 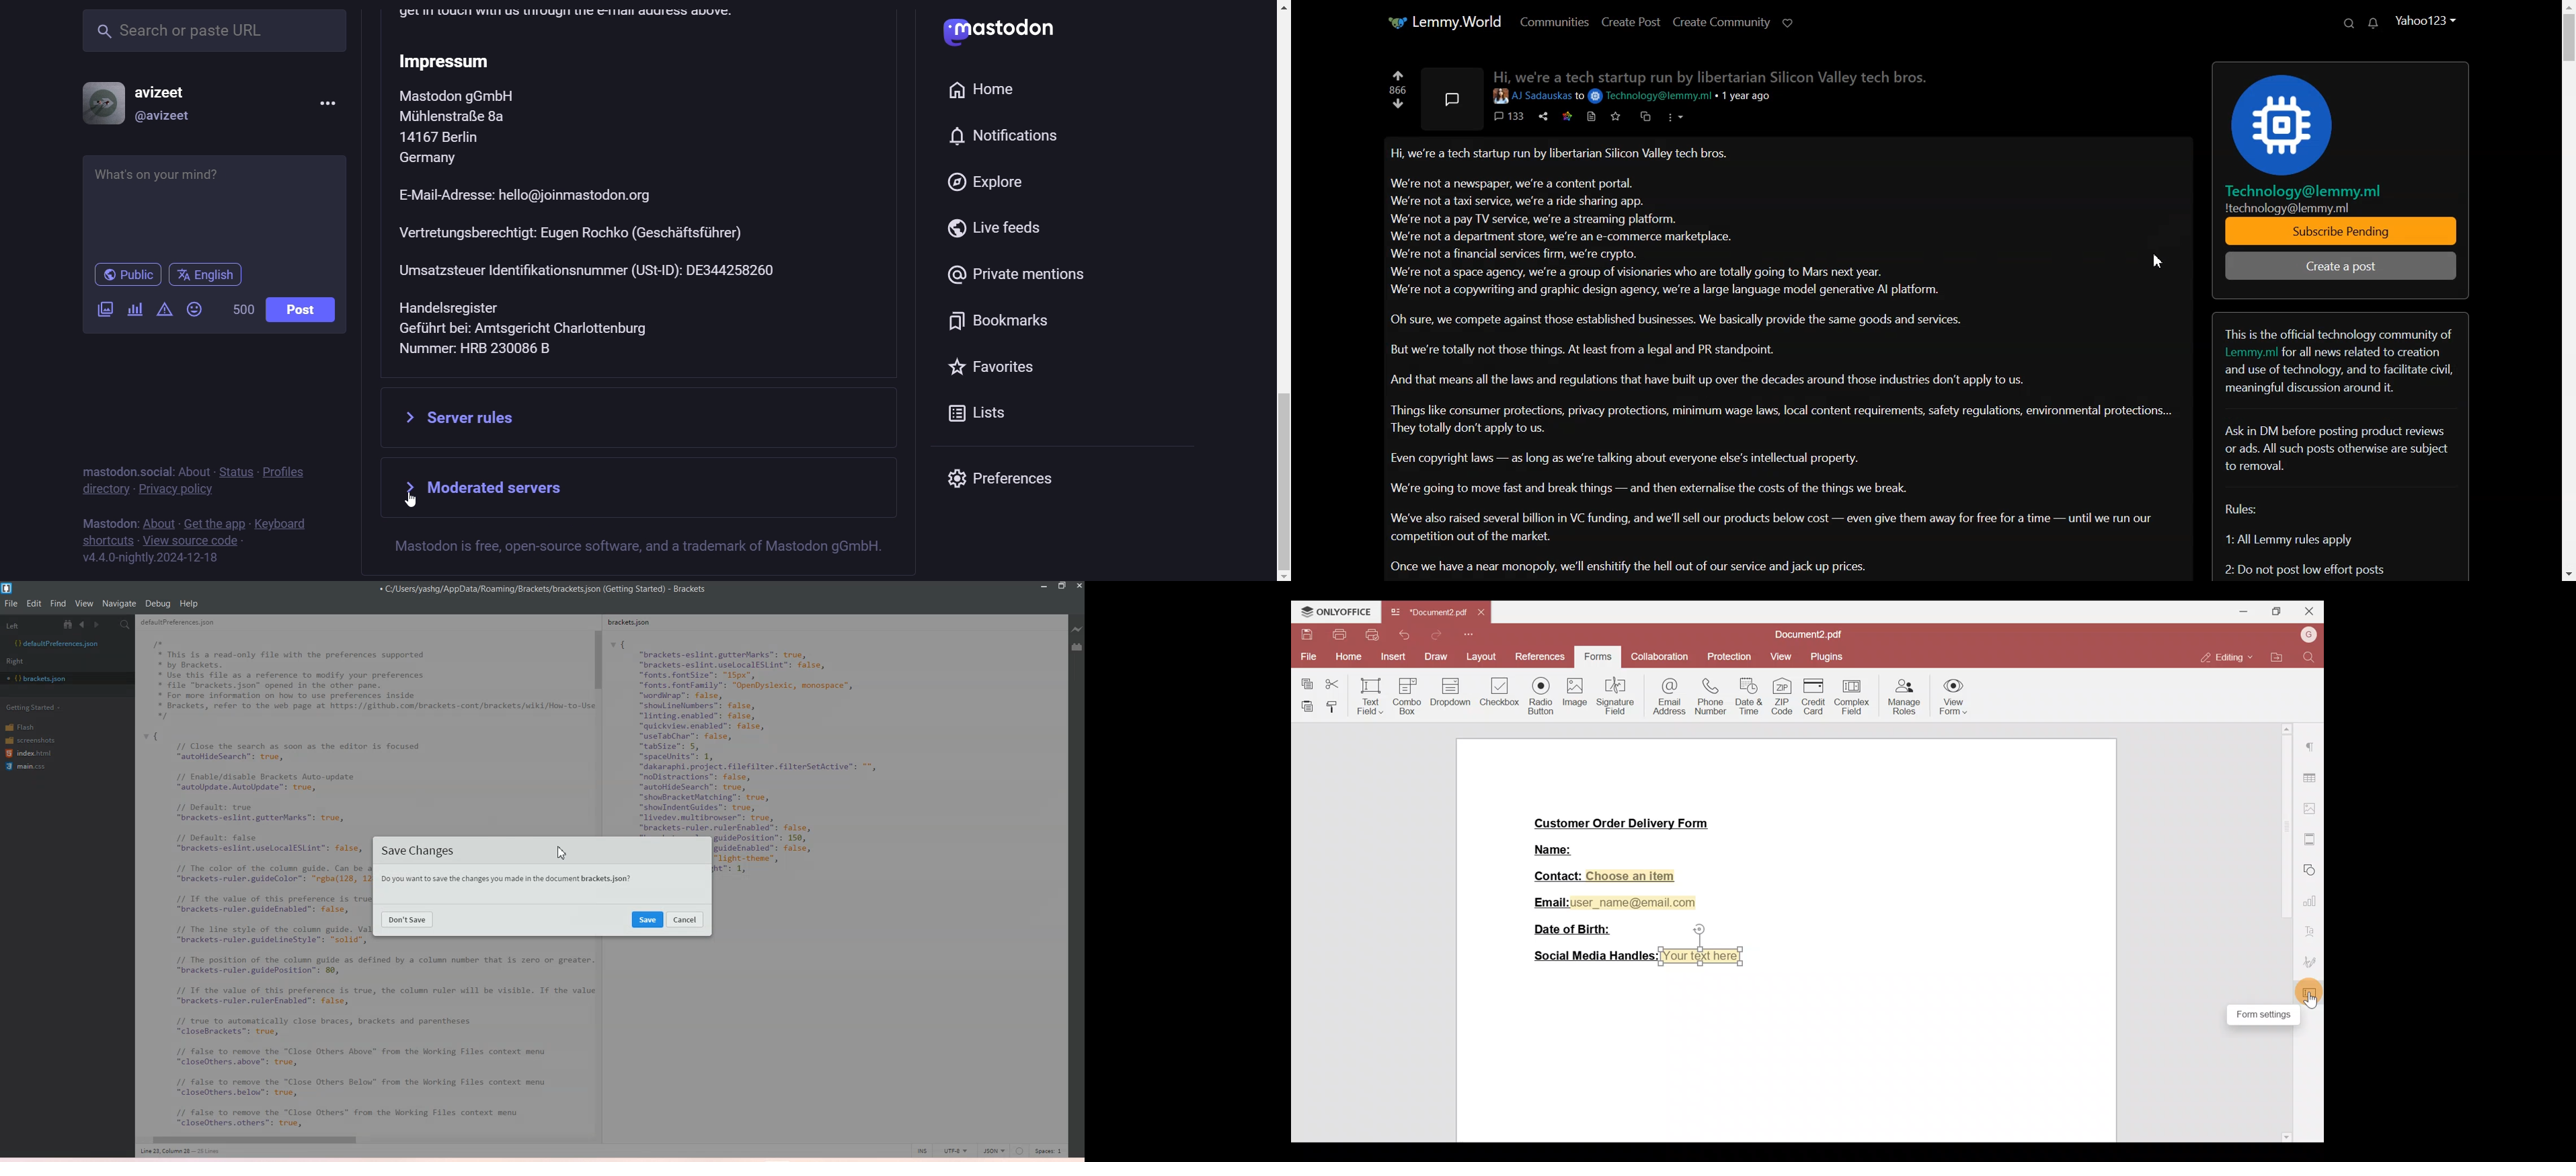 What do you see at coordinates (1727, 657) in the screenshot?
I see `Protection` at bounding box center [1727, 657].